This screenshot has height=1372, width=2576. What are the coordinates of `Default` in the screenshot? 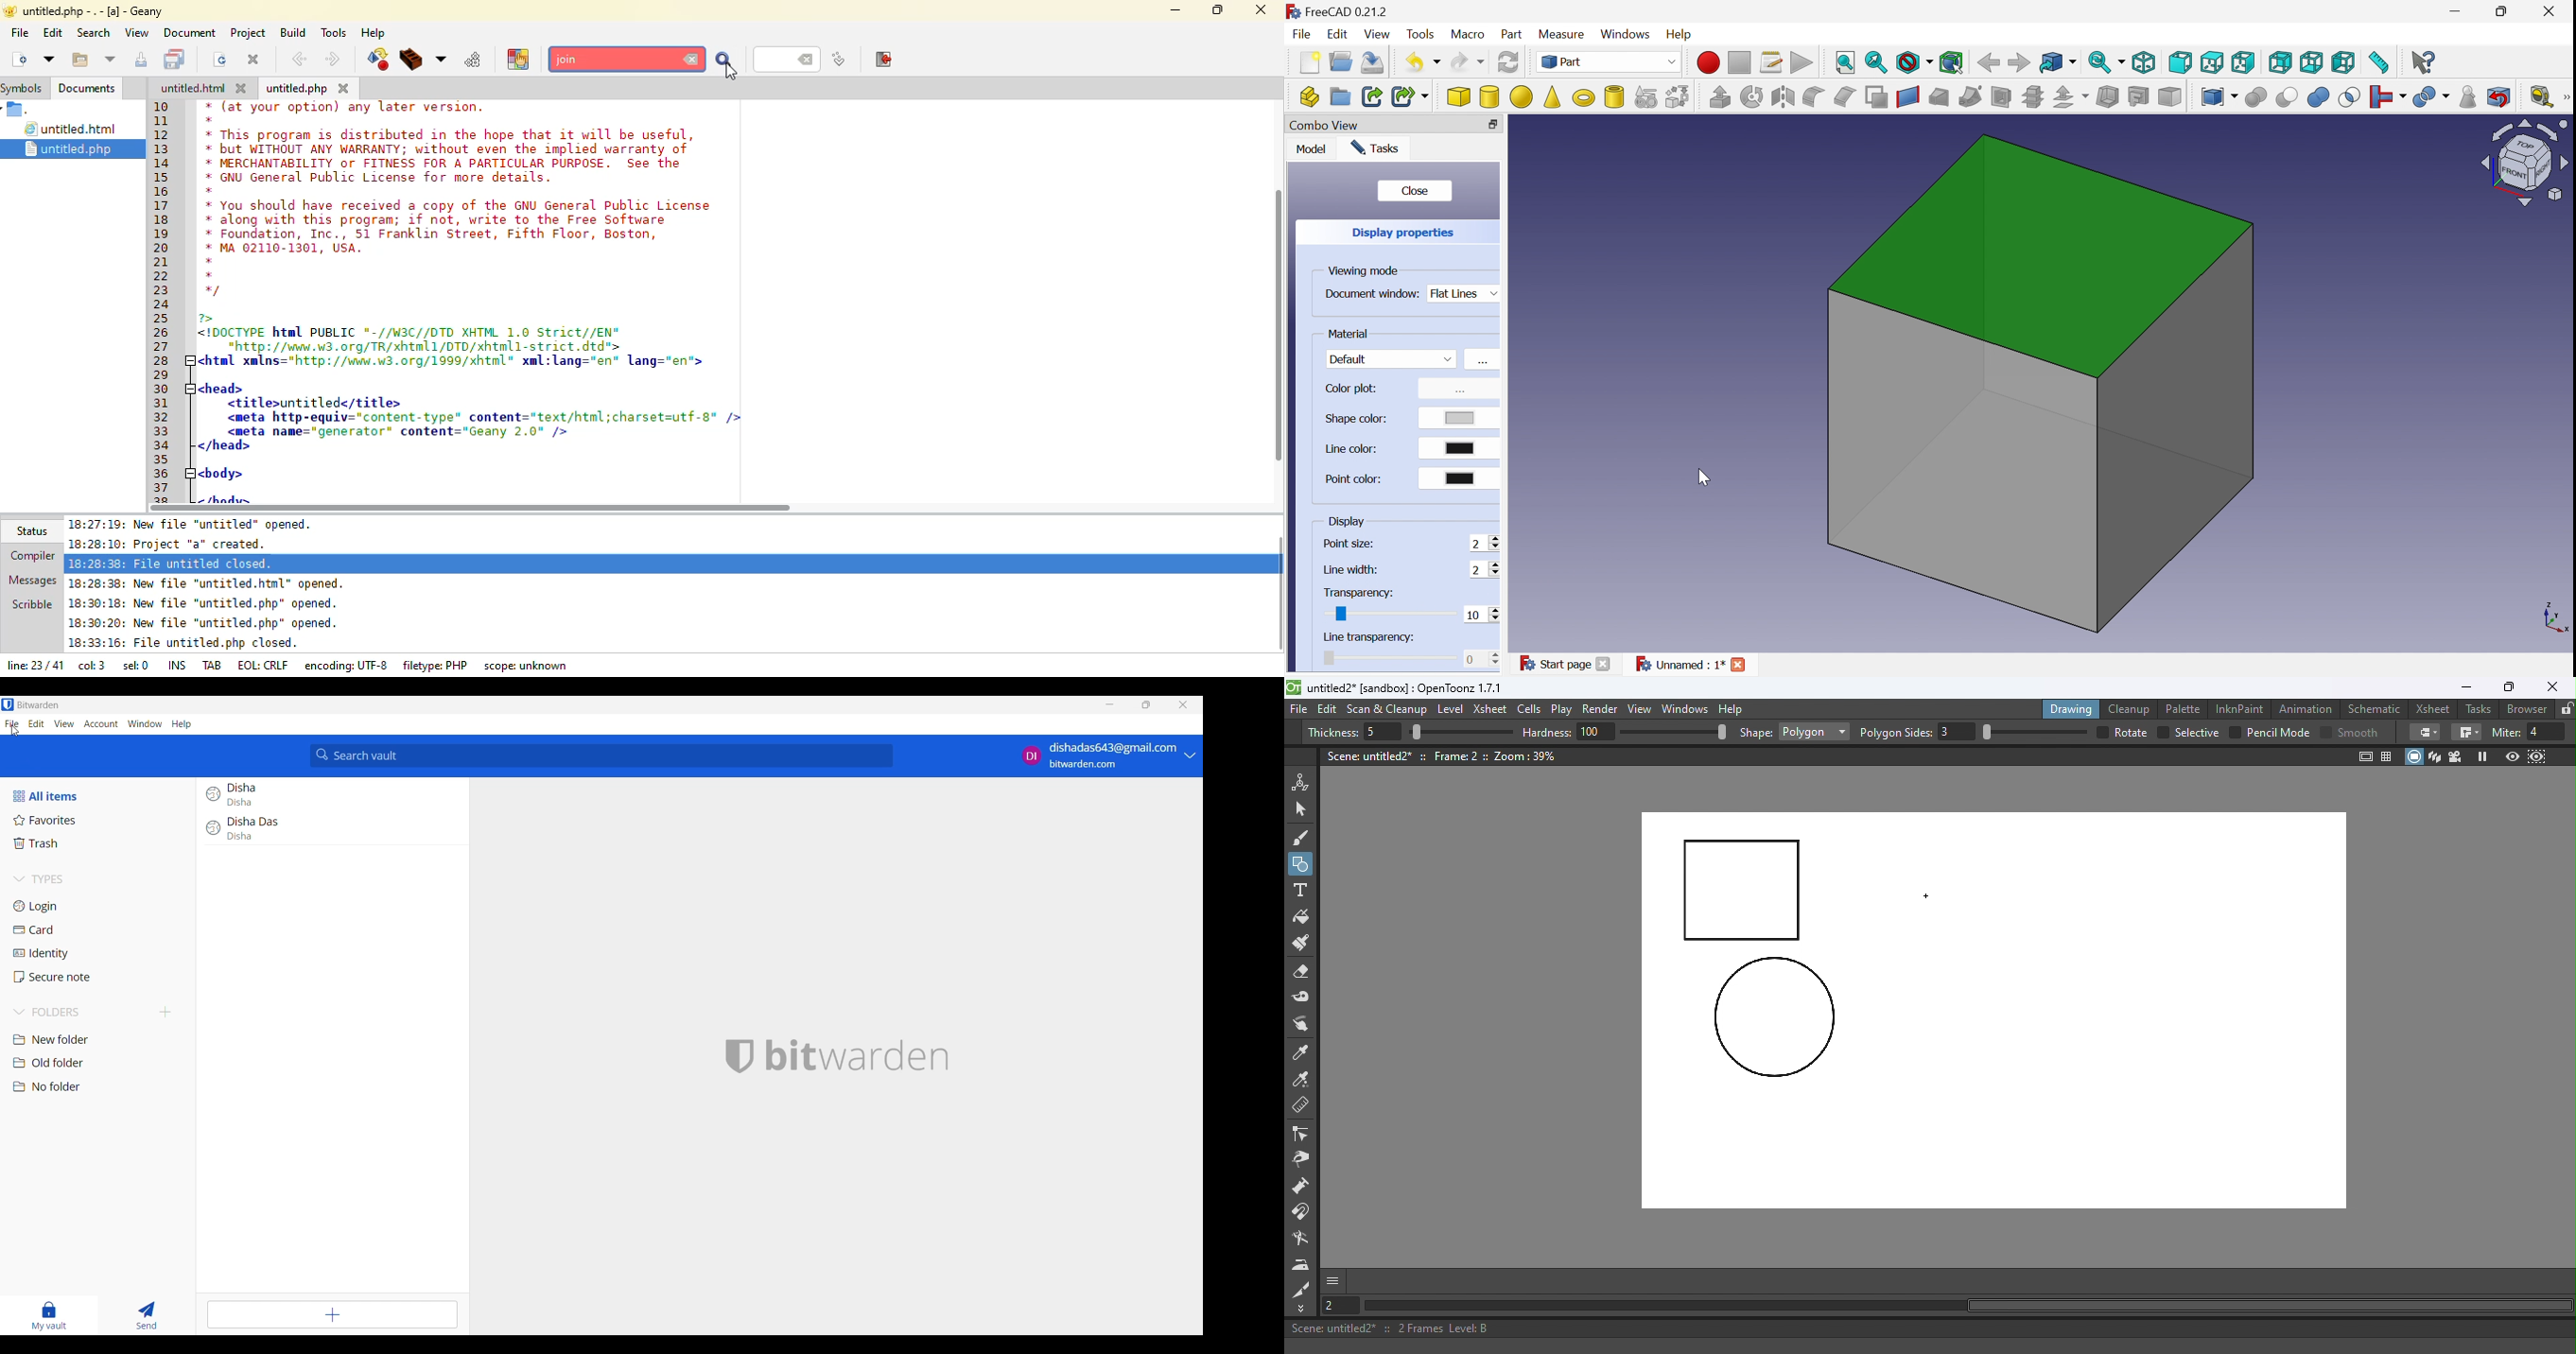 It's located at (1393, 358).